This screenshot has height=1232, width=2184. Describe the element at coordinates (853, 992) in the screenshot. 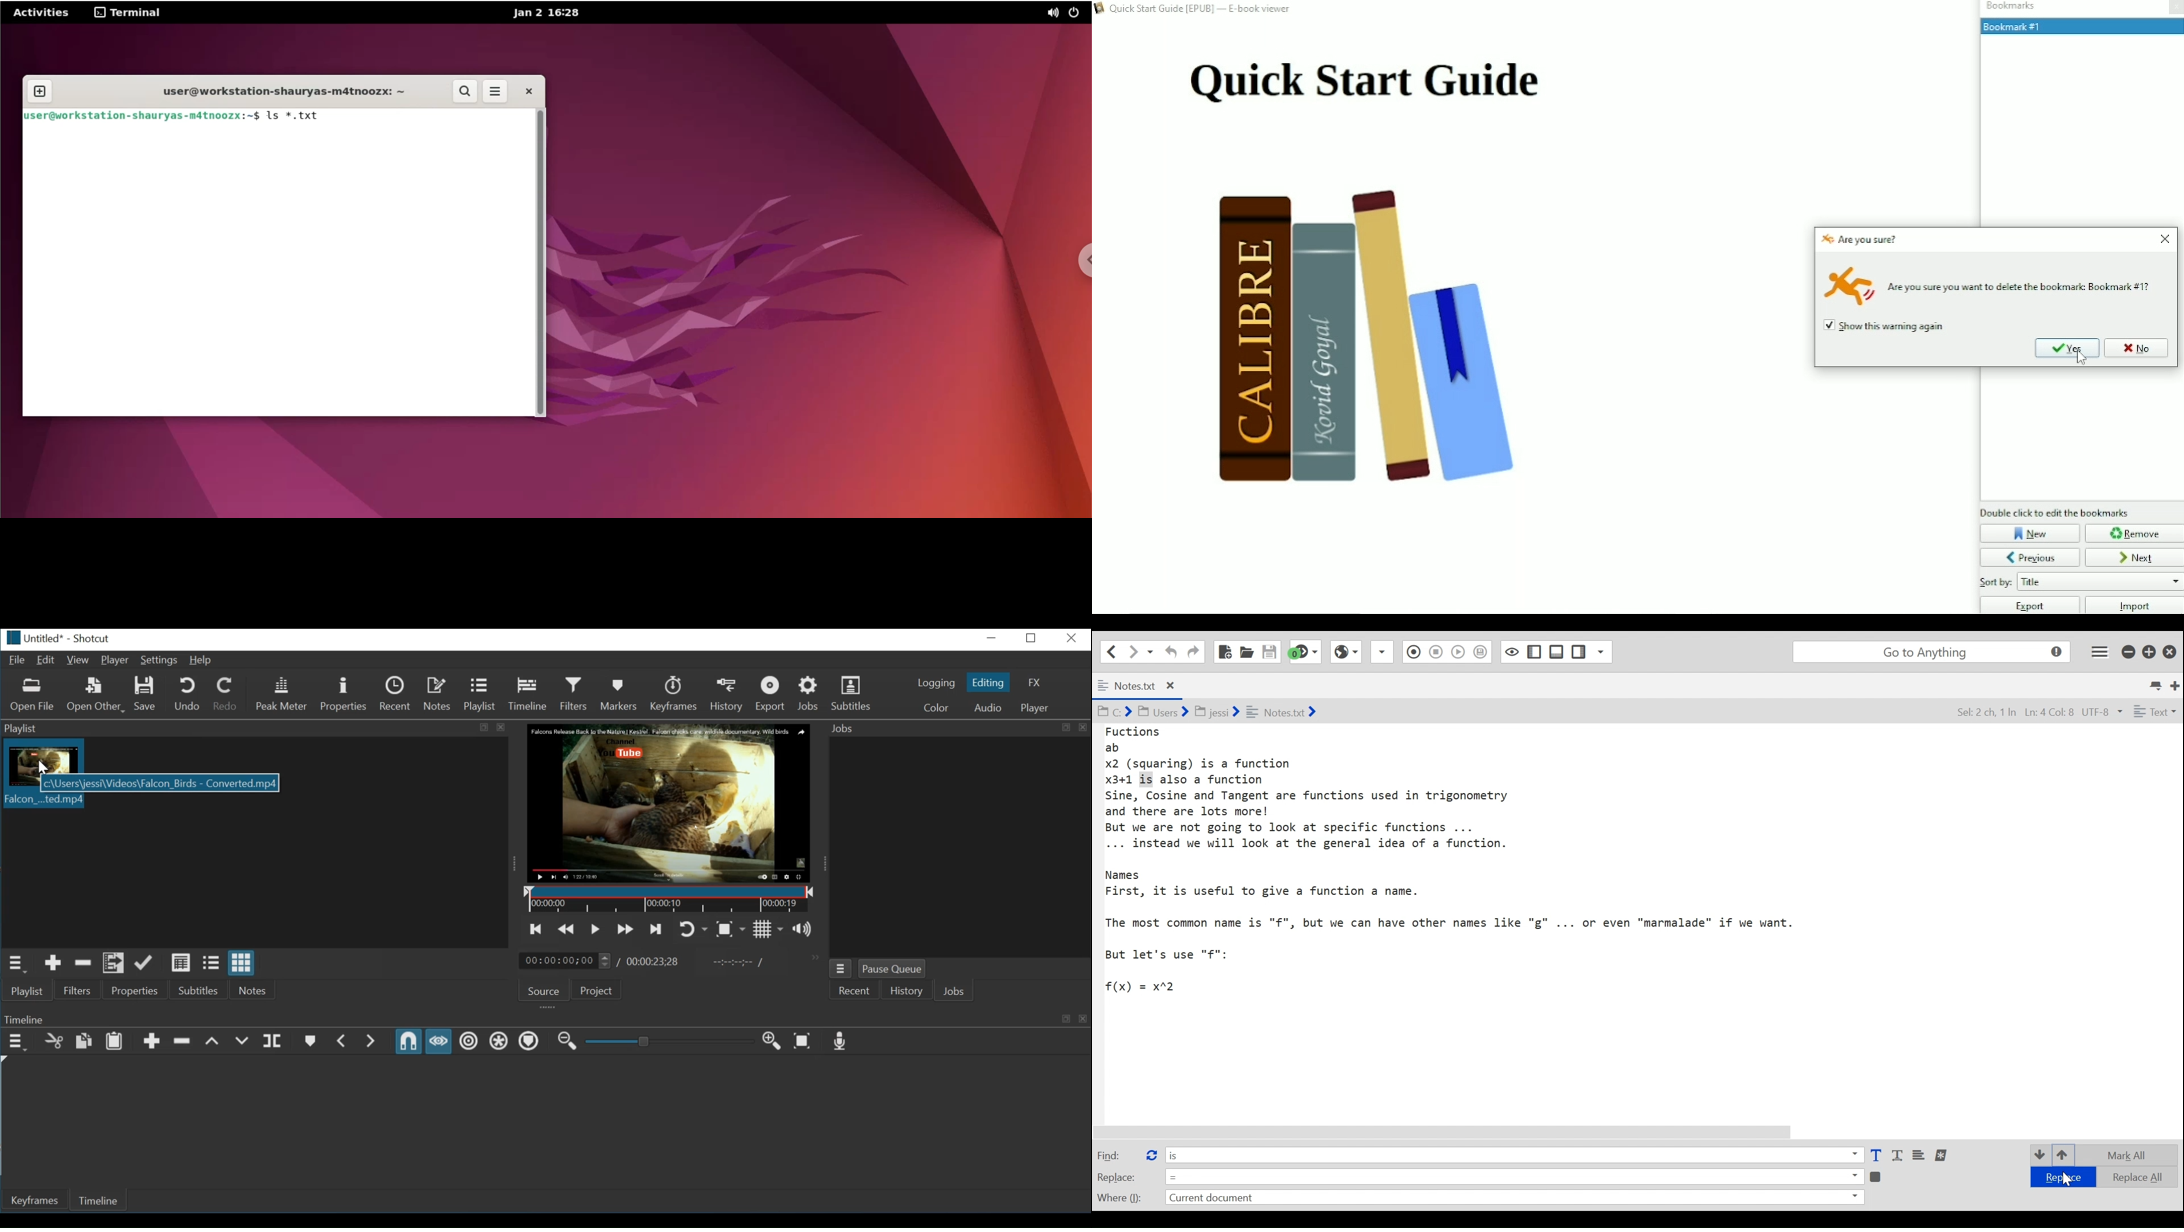

I see `Recent` at that location.